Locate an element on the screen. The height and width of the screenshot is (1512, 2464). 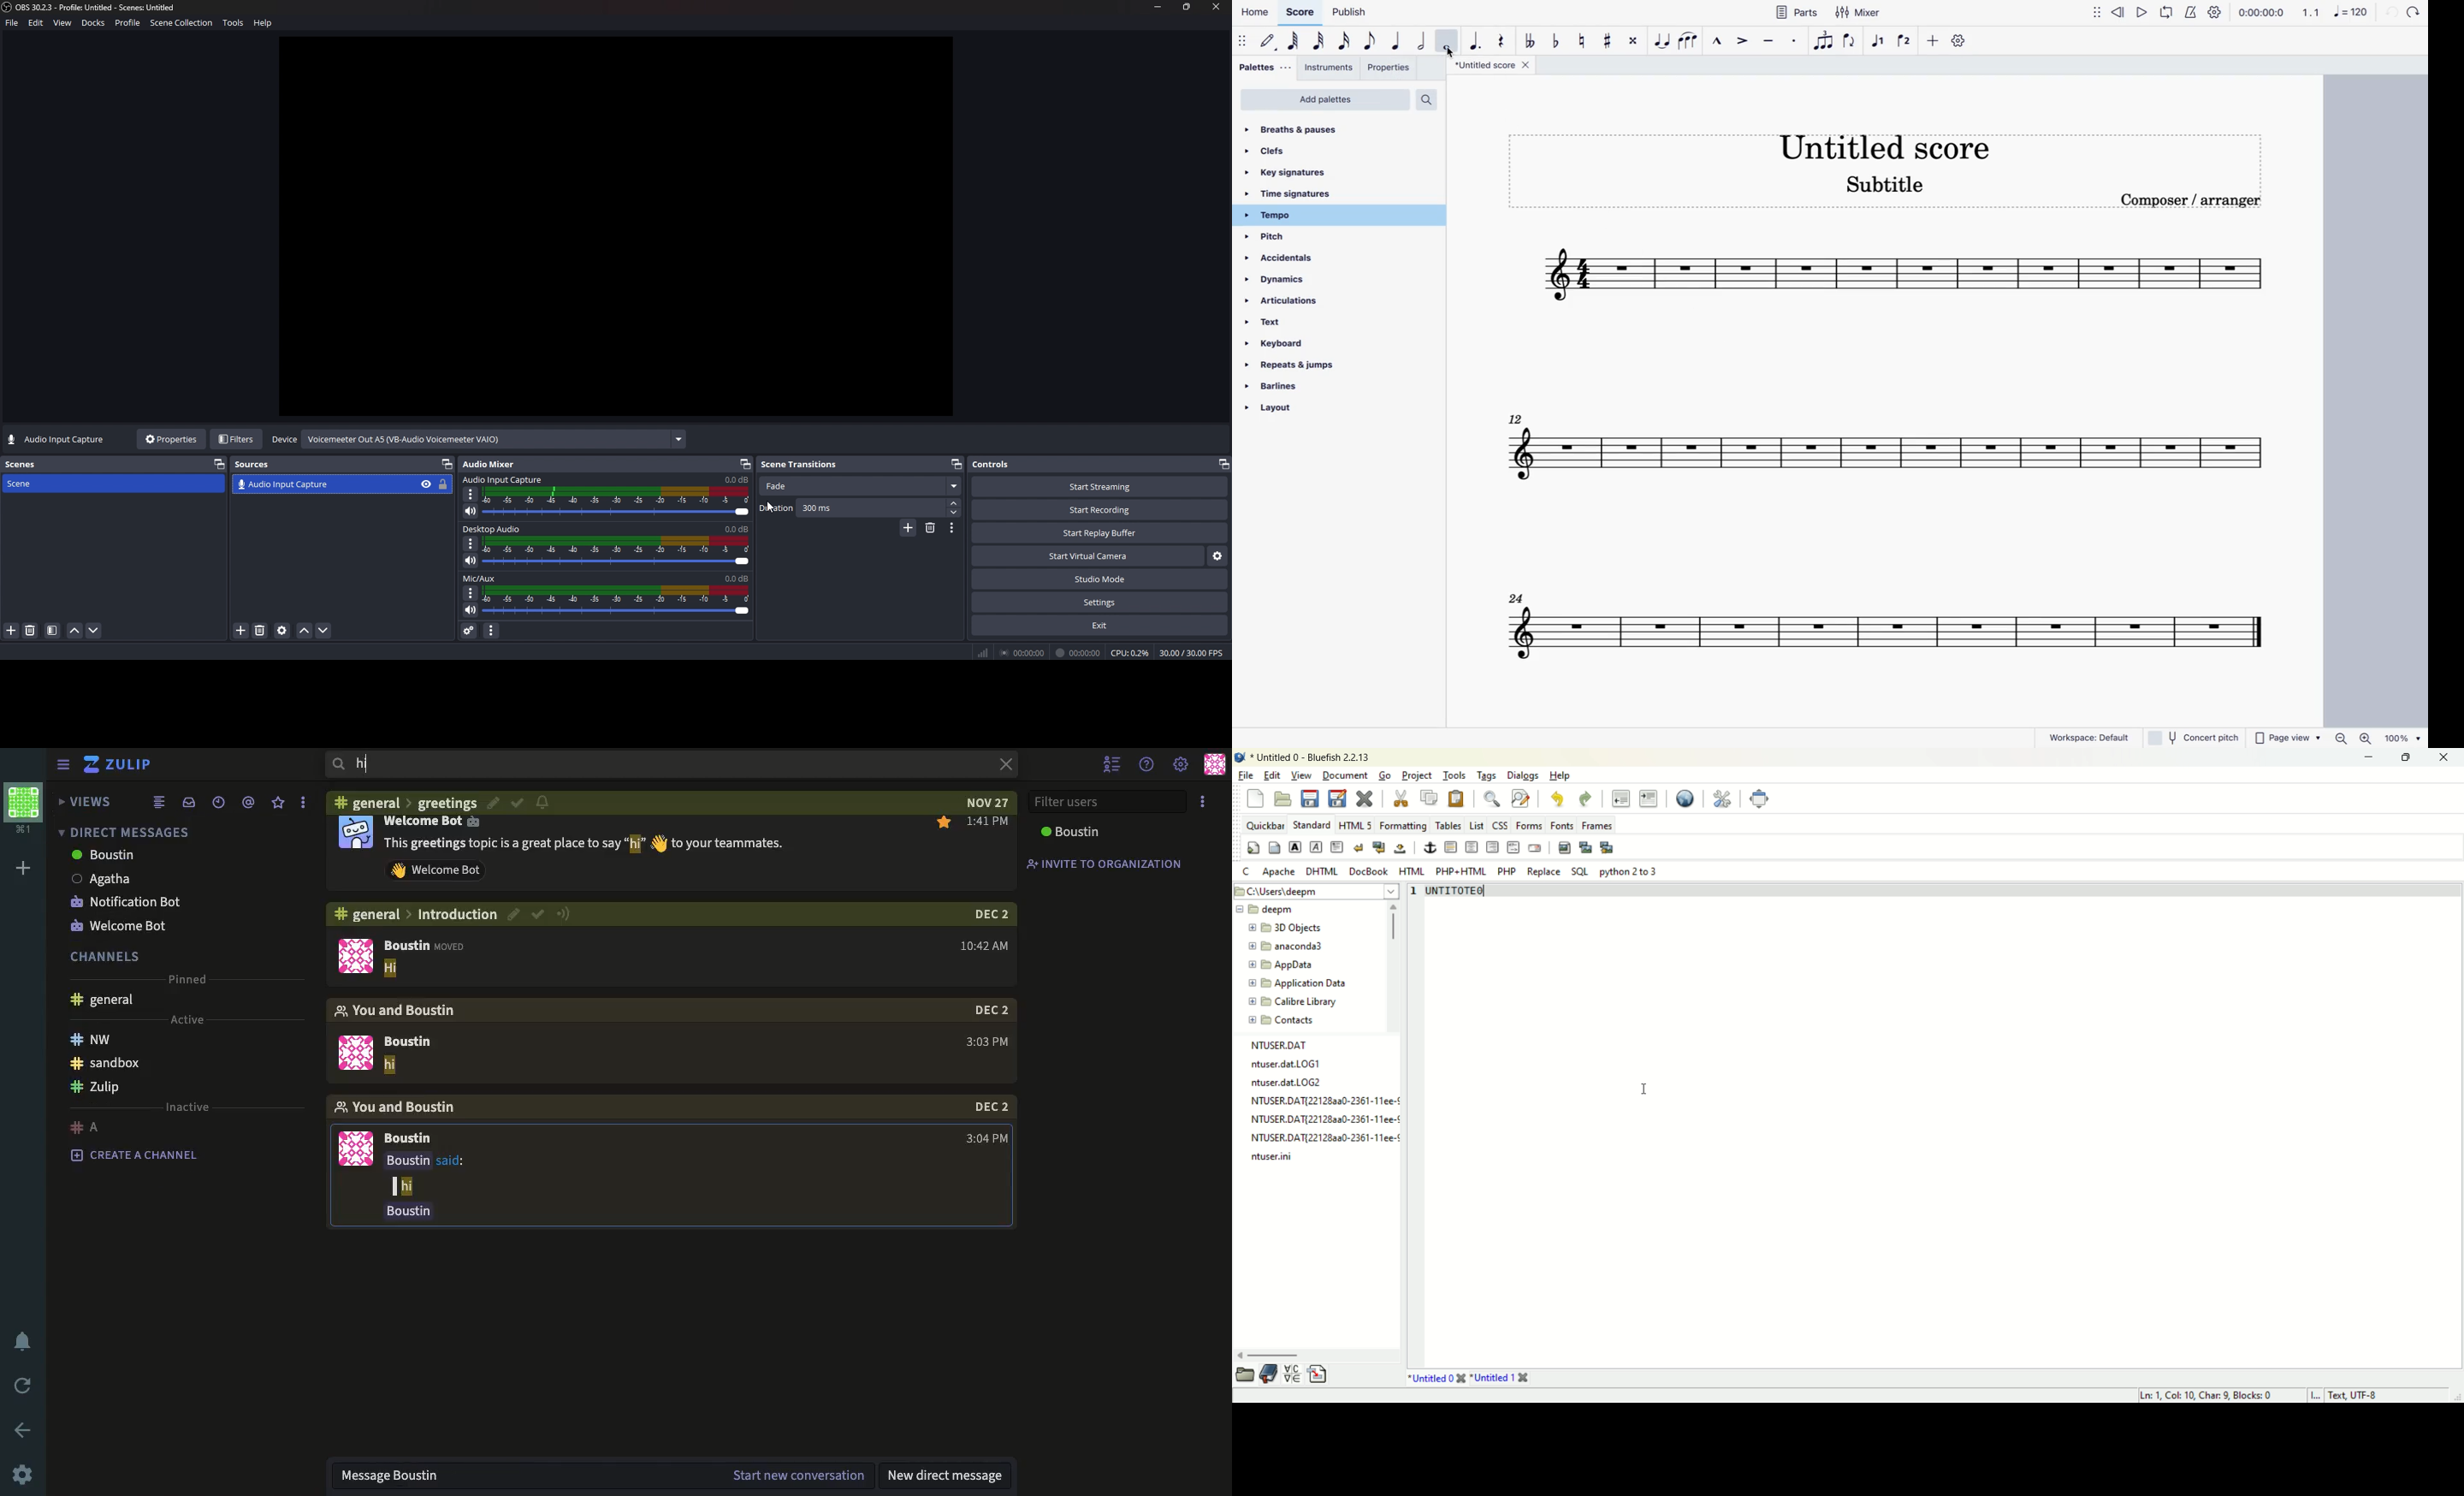
add source is located at coordinates (242, 630).